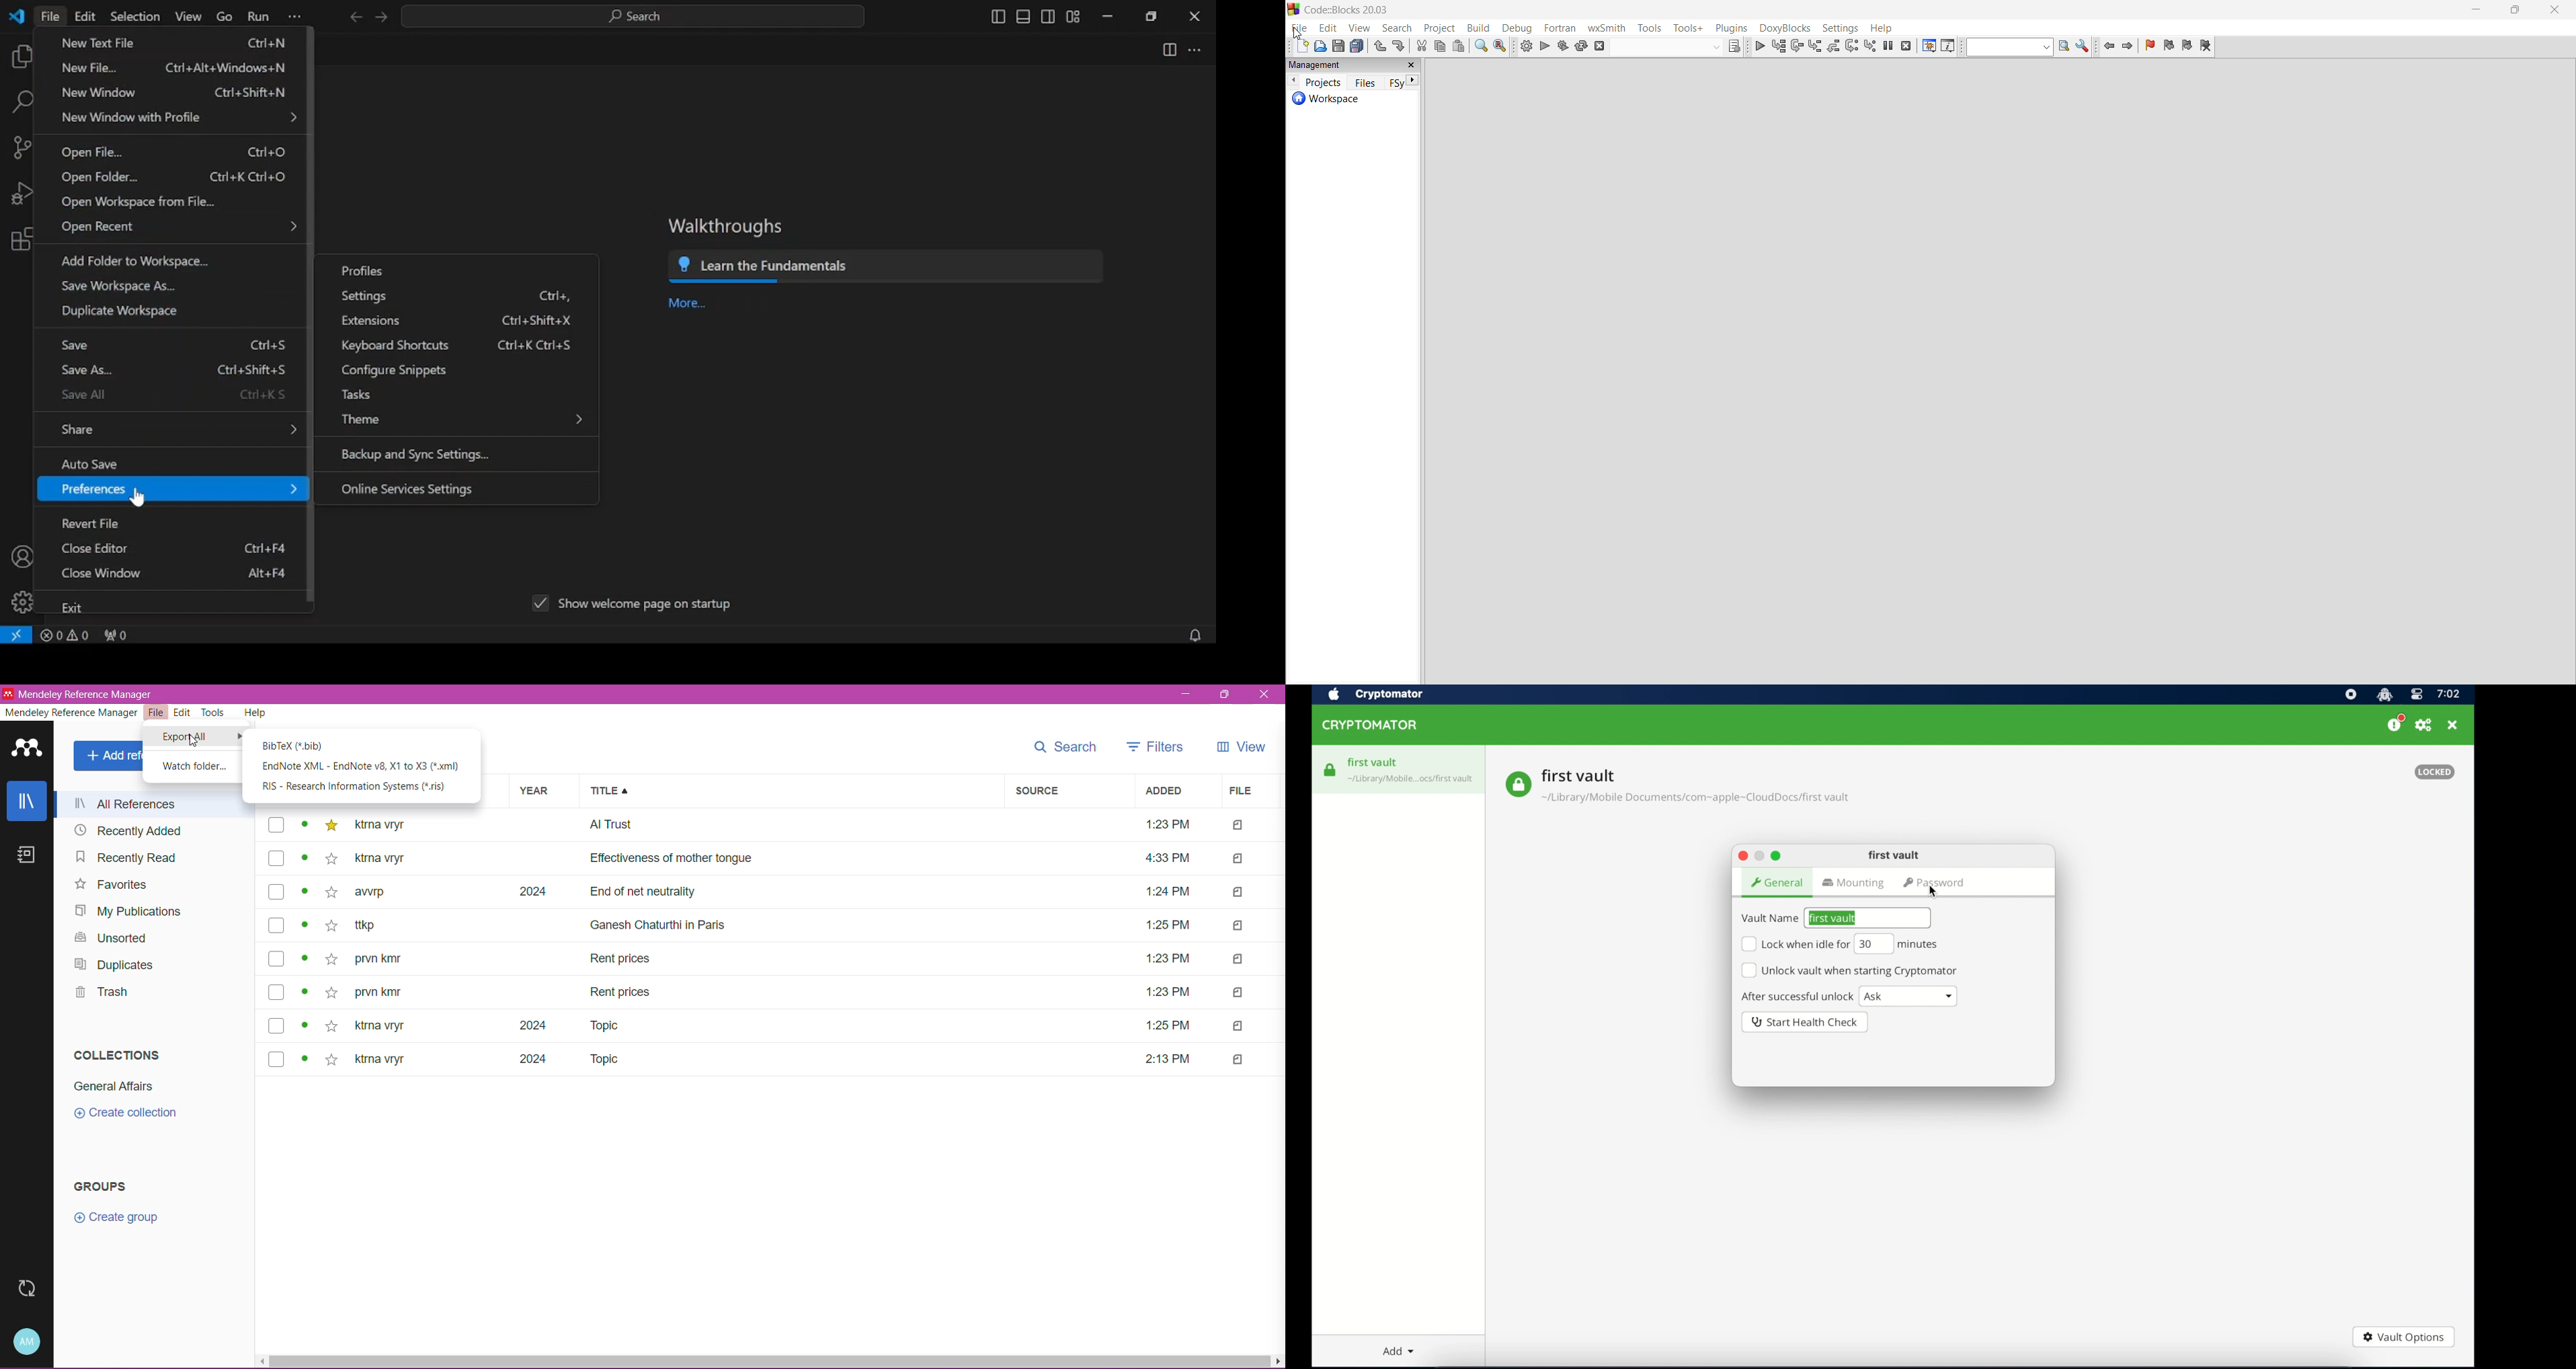 This screenshot has width=2576, height=1372. What do you see at coordinates (1927, 46) in the screenshot?
I see `debugging windows` at bounding box center [1927, 46].